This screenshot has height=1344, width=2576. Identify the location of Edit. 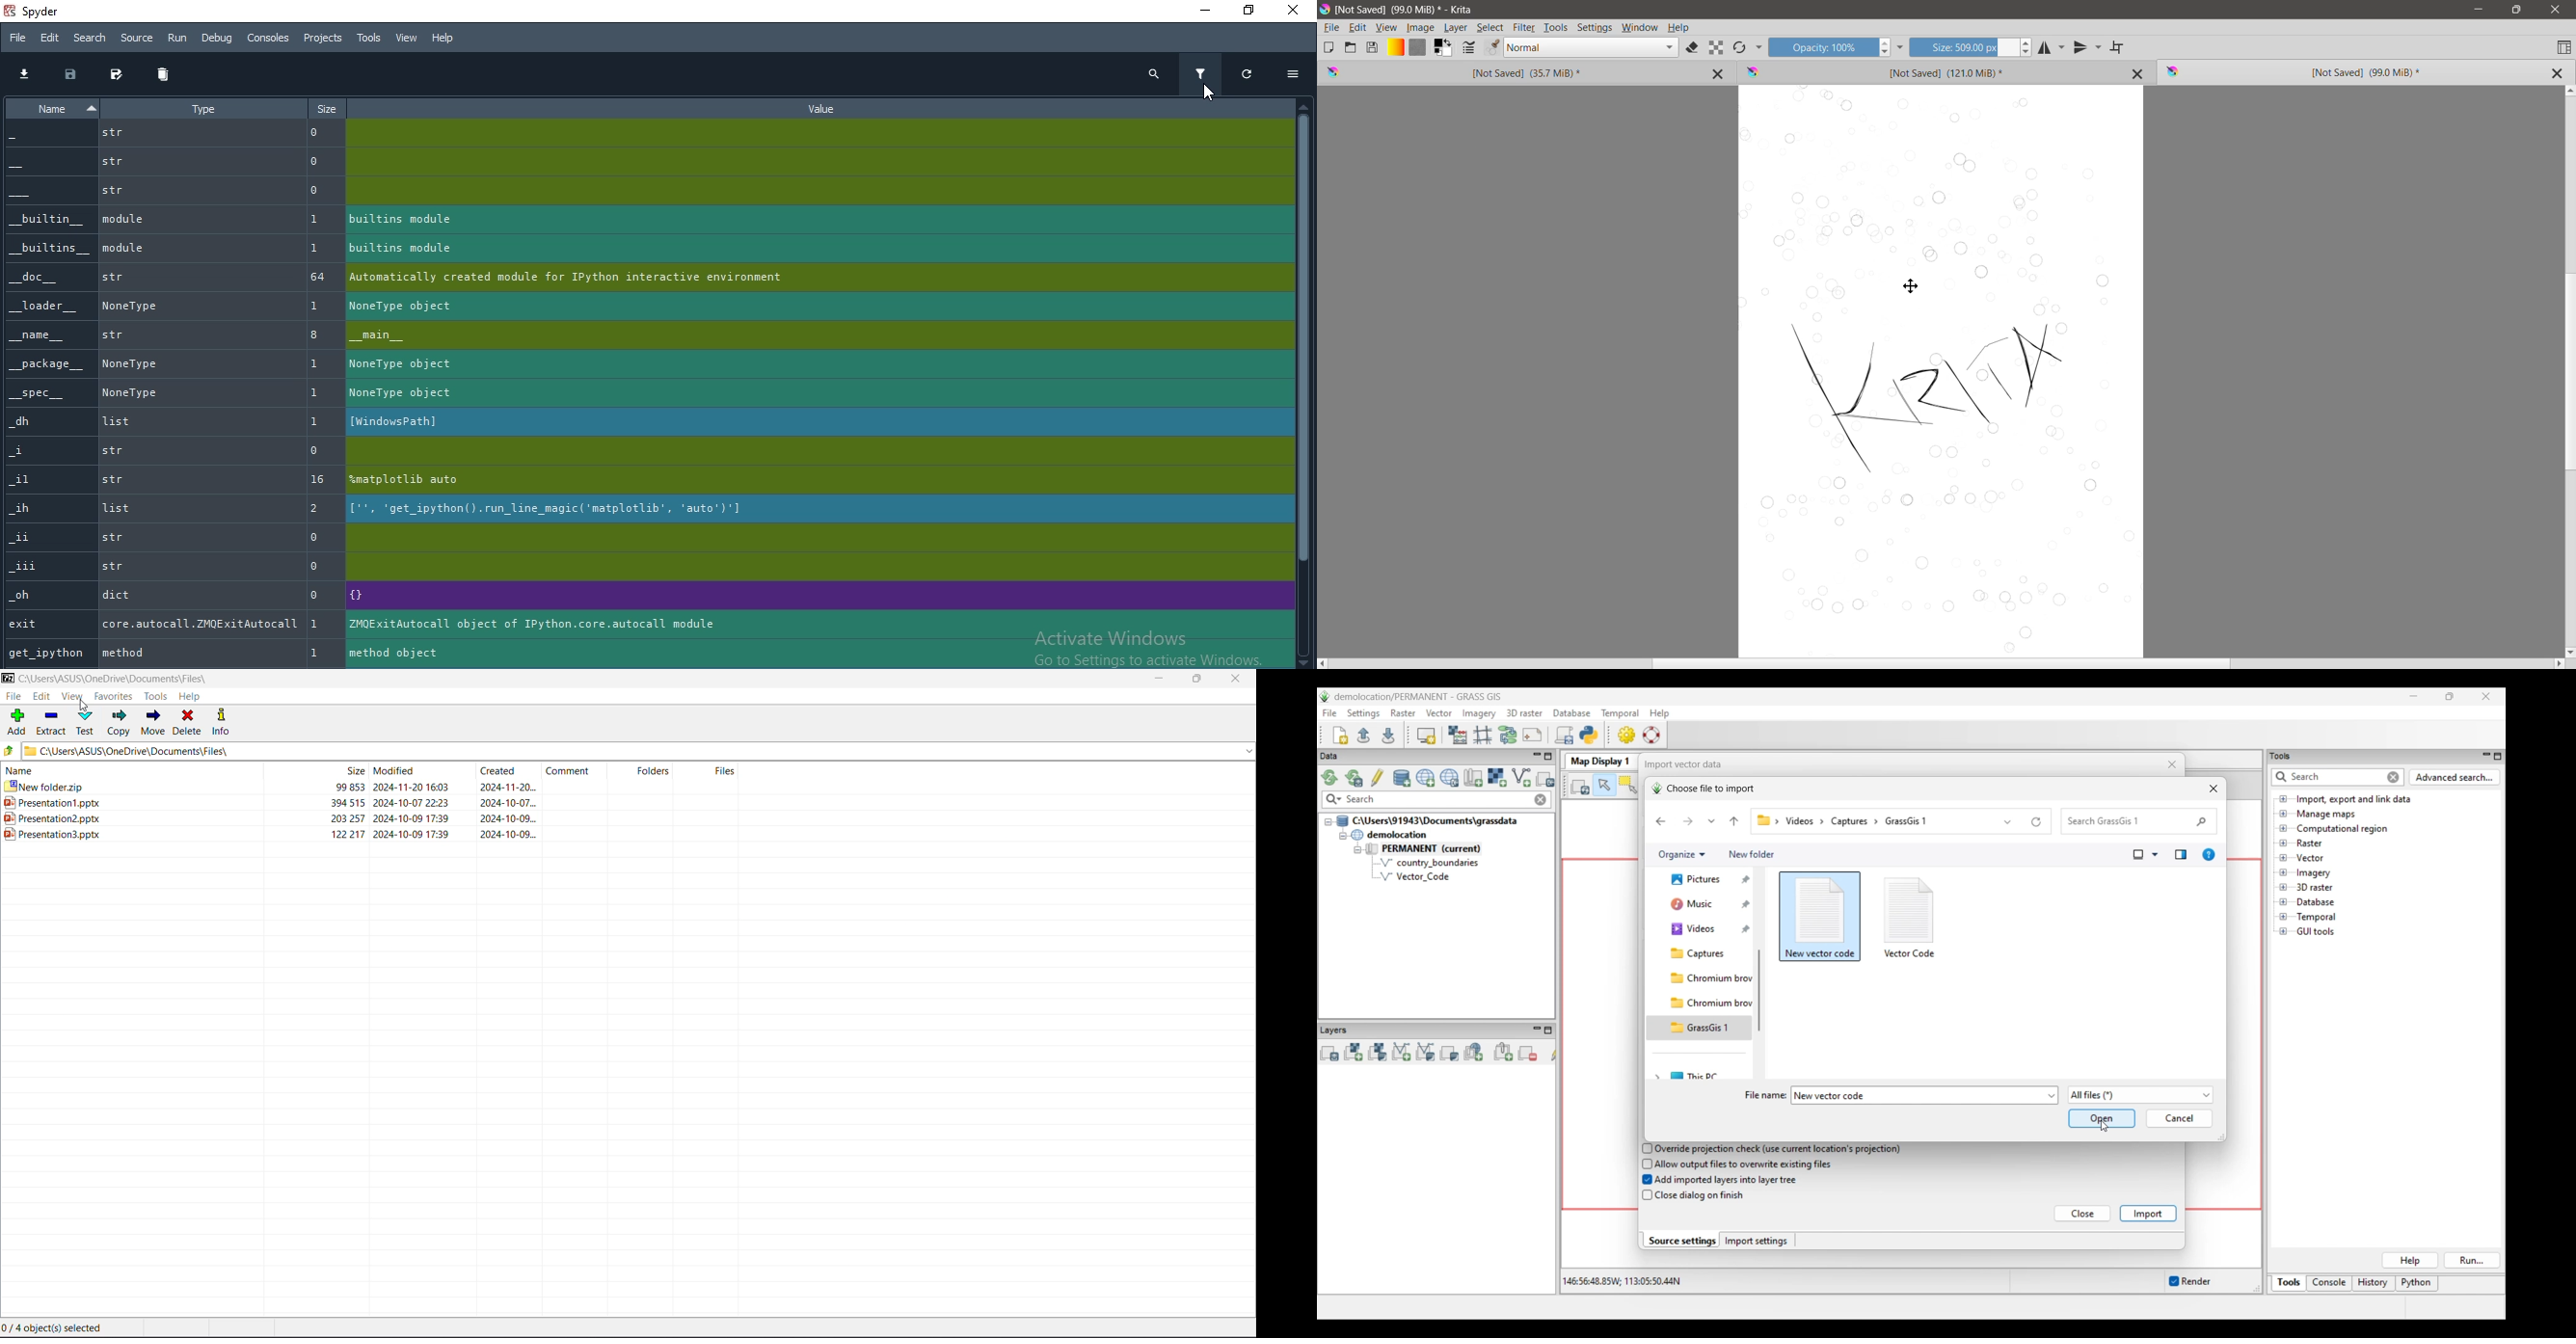
(42, 695).